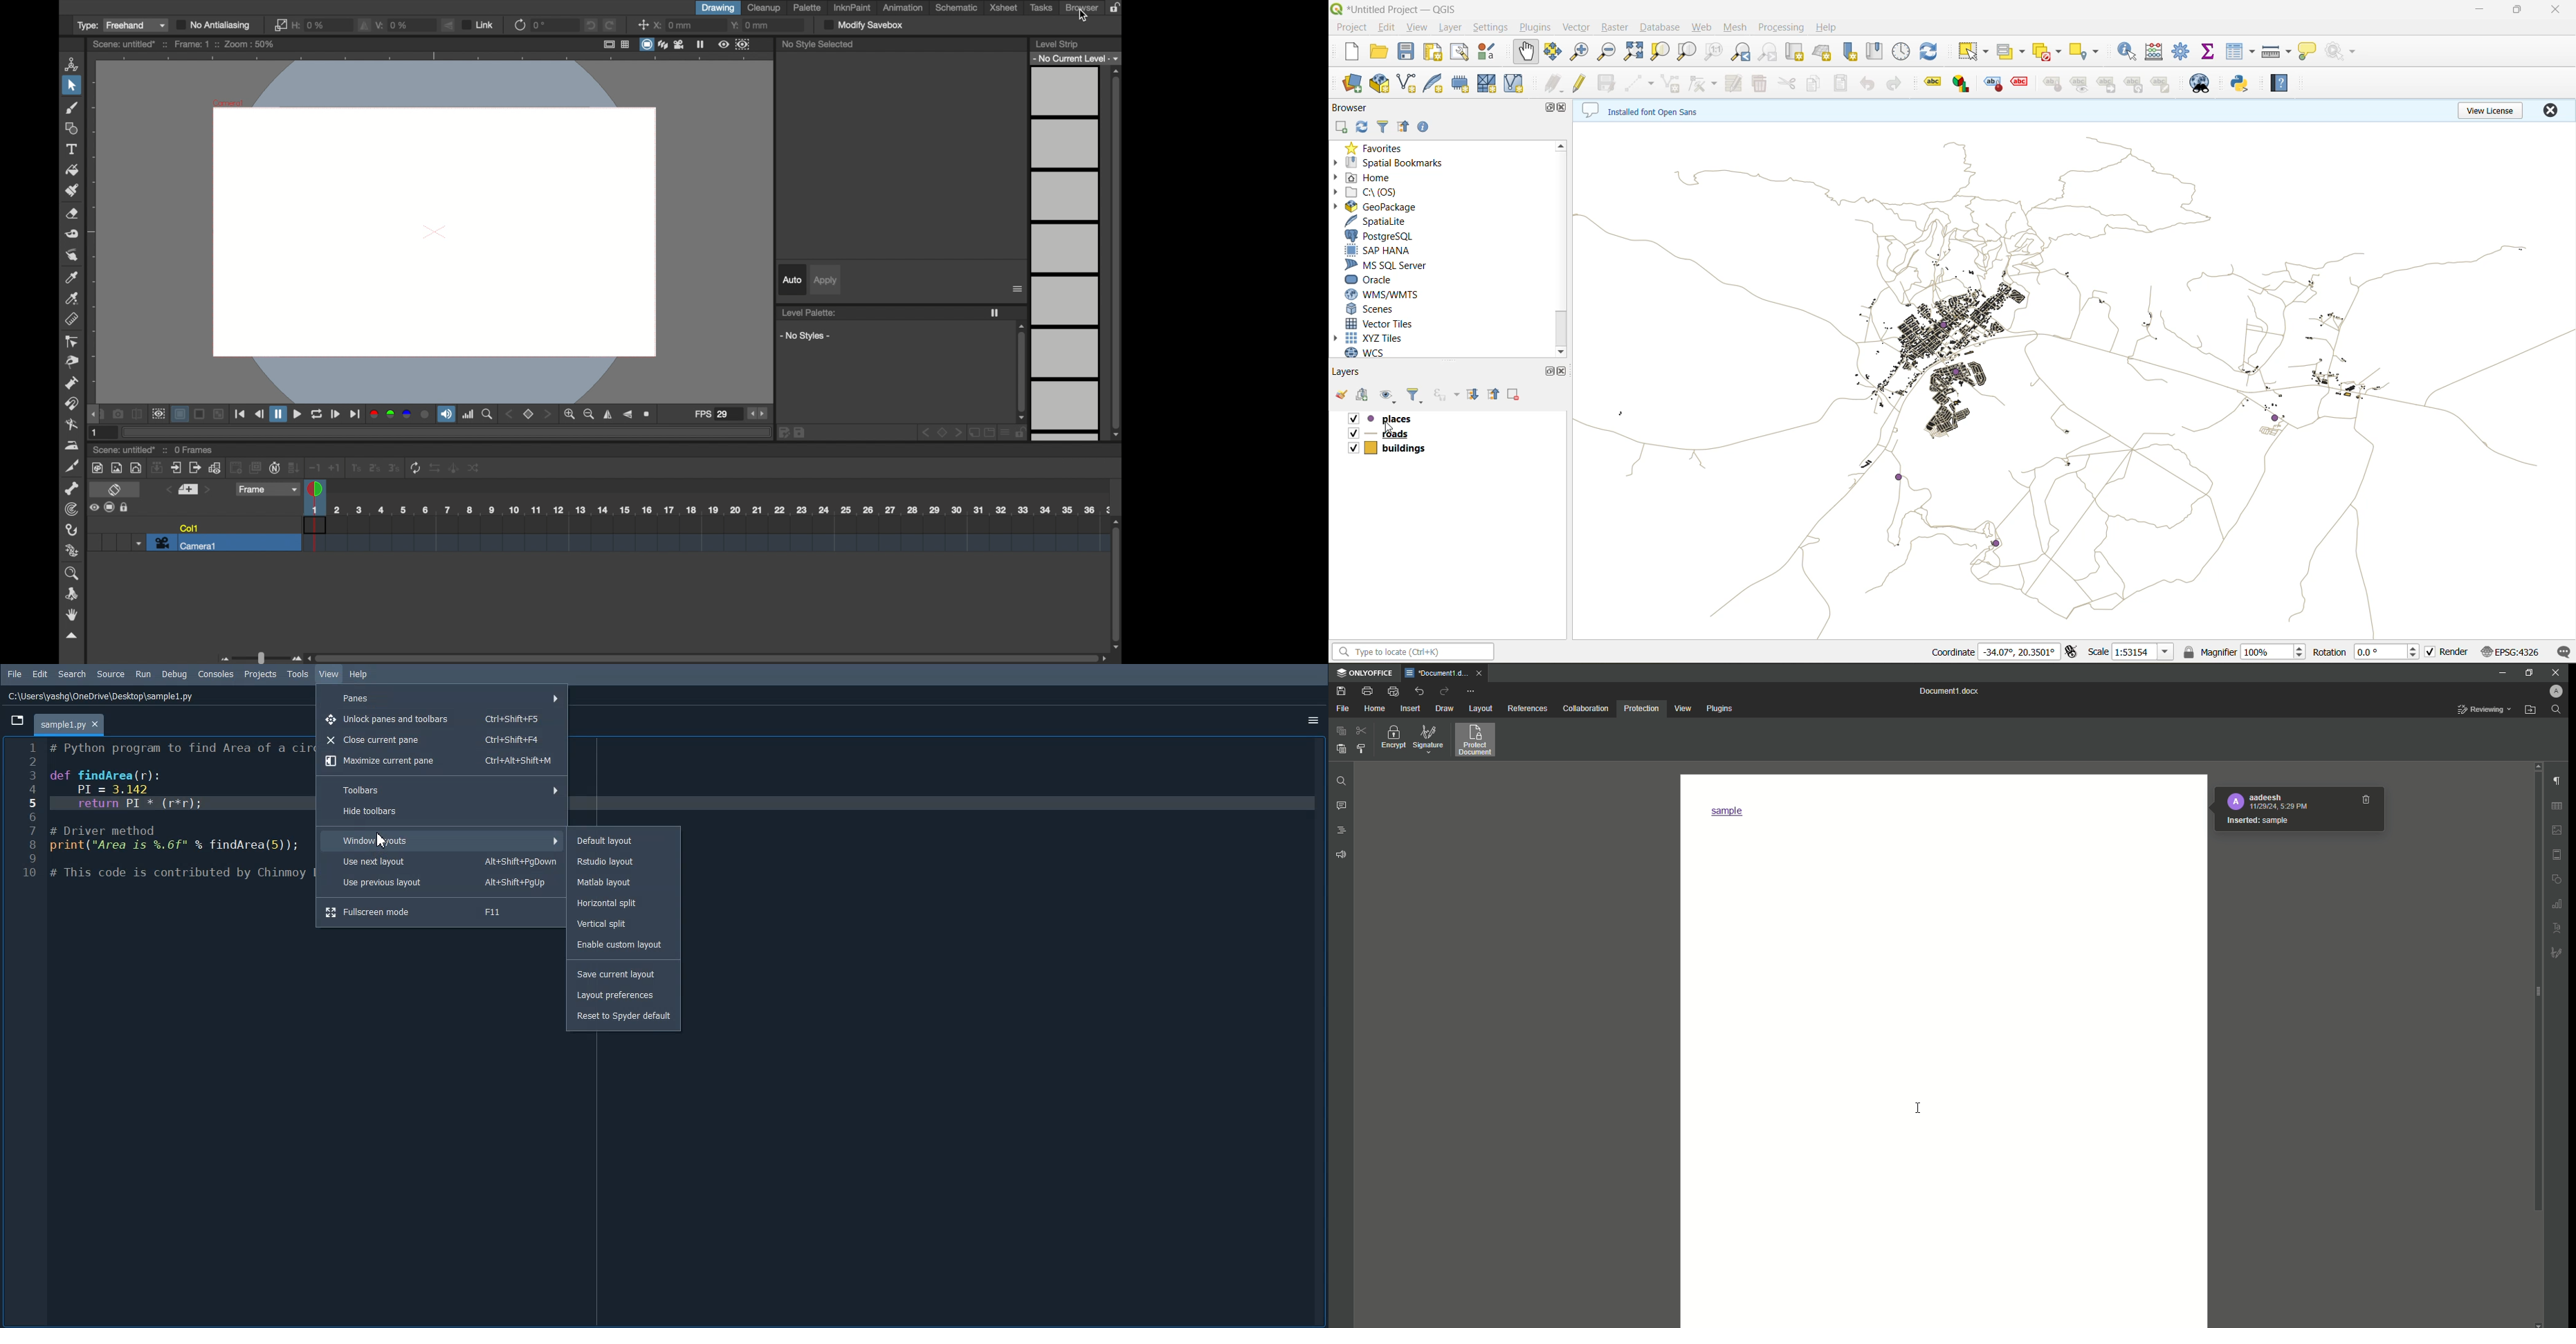 This screenshot has height=1344, width=2576. Describe the element at coordinates (623, 923) in the screenshot. I see `Vertical split` at that location.